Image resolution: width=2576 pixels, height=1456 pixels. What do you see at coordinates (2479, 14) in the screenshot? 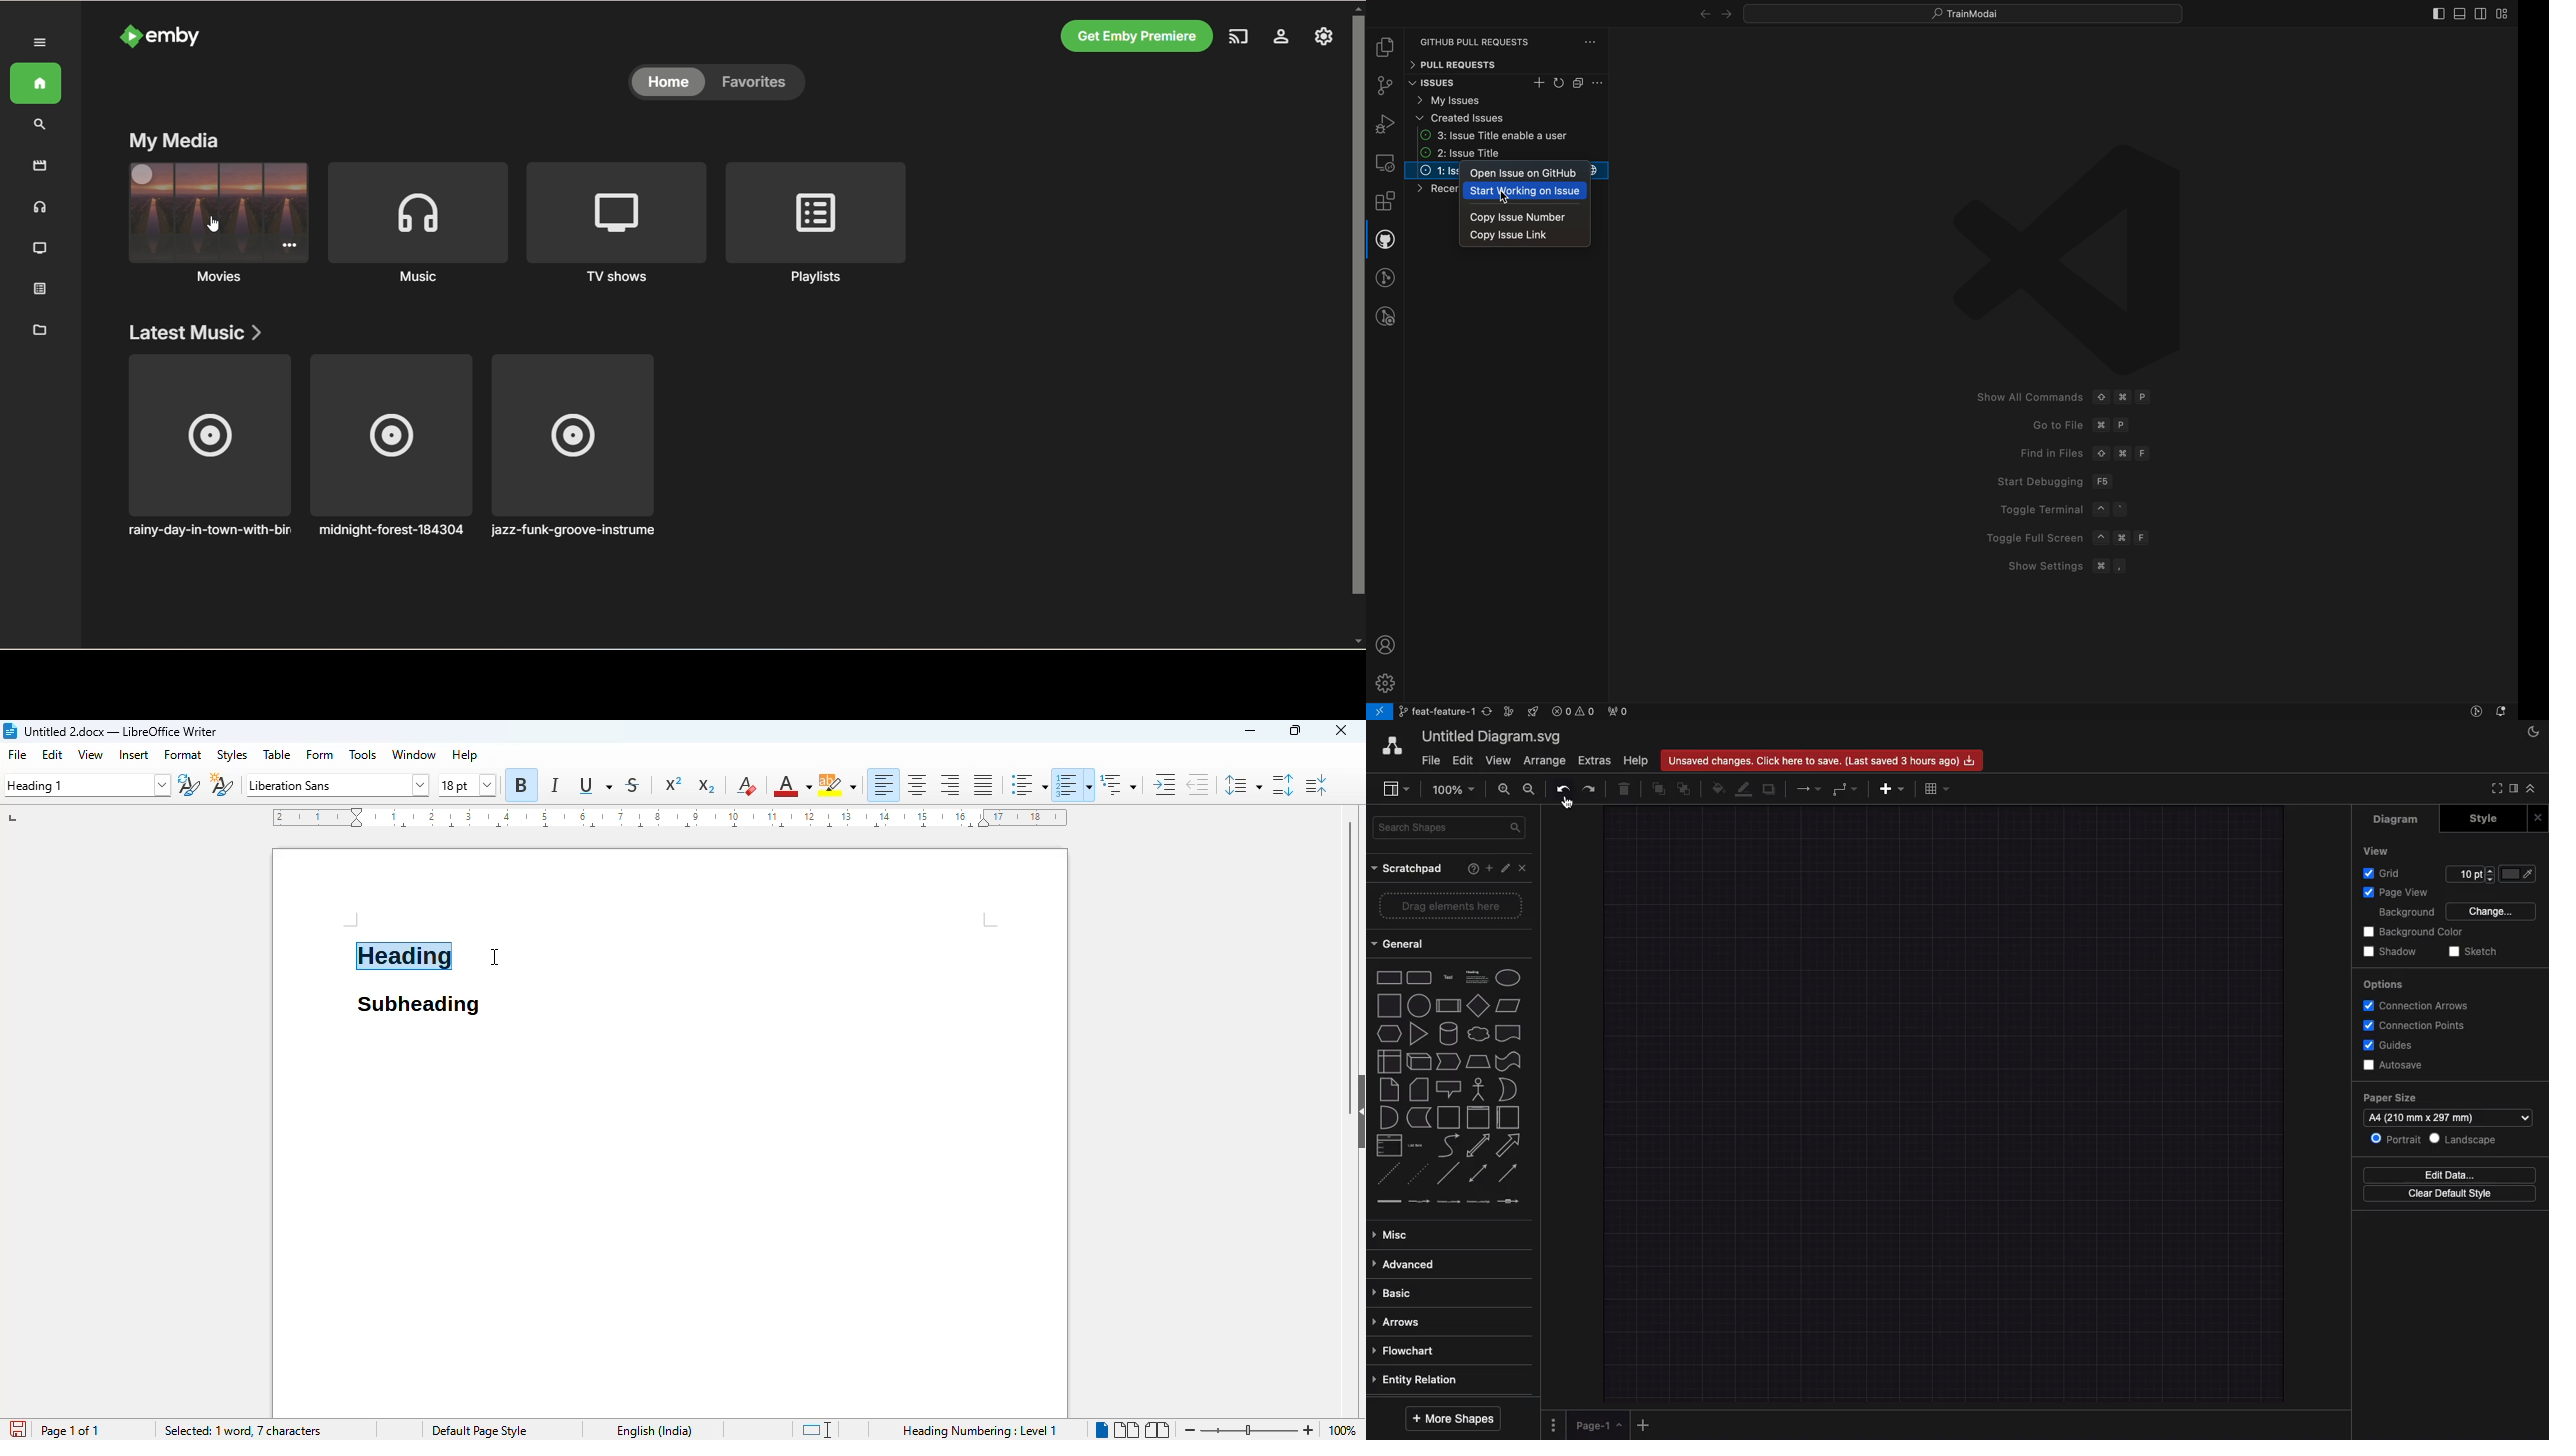
I see `toggle secondary bar` at bounding box center [2479, 14].